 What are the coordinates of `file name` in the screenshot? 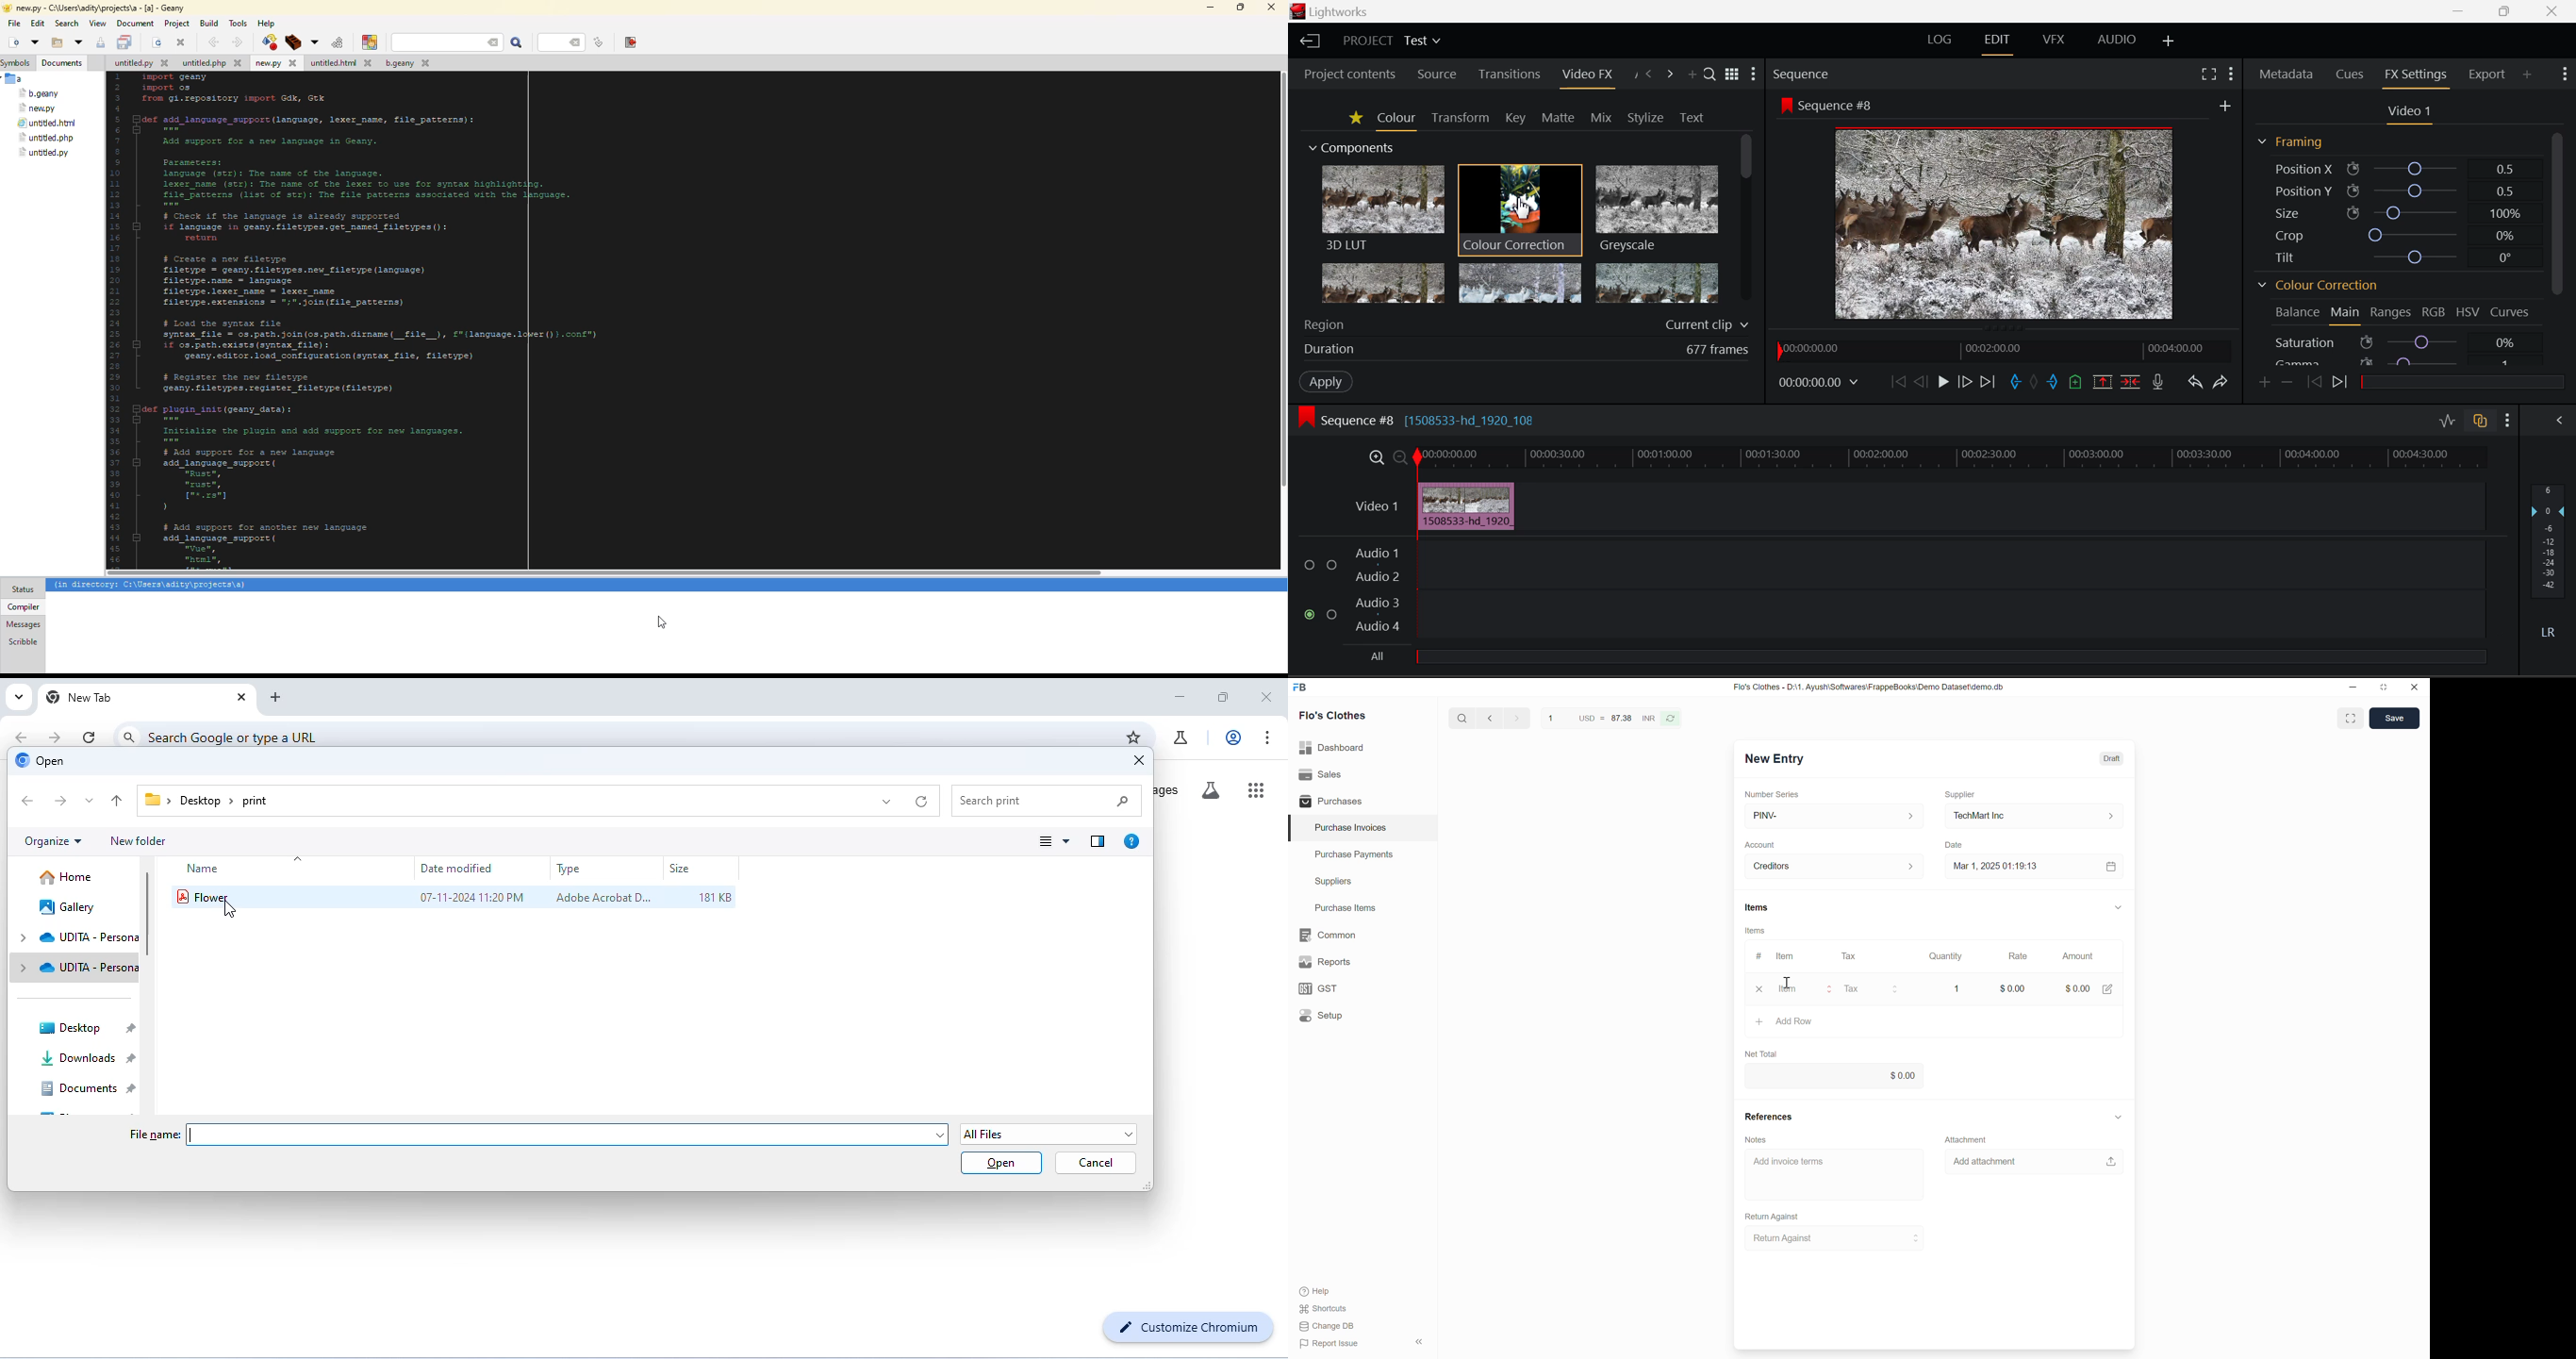 It's located at (155, 1135).